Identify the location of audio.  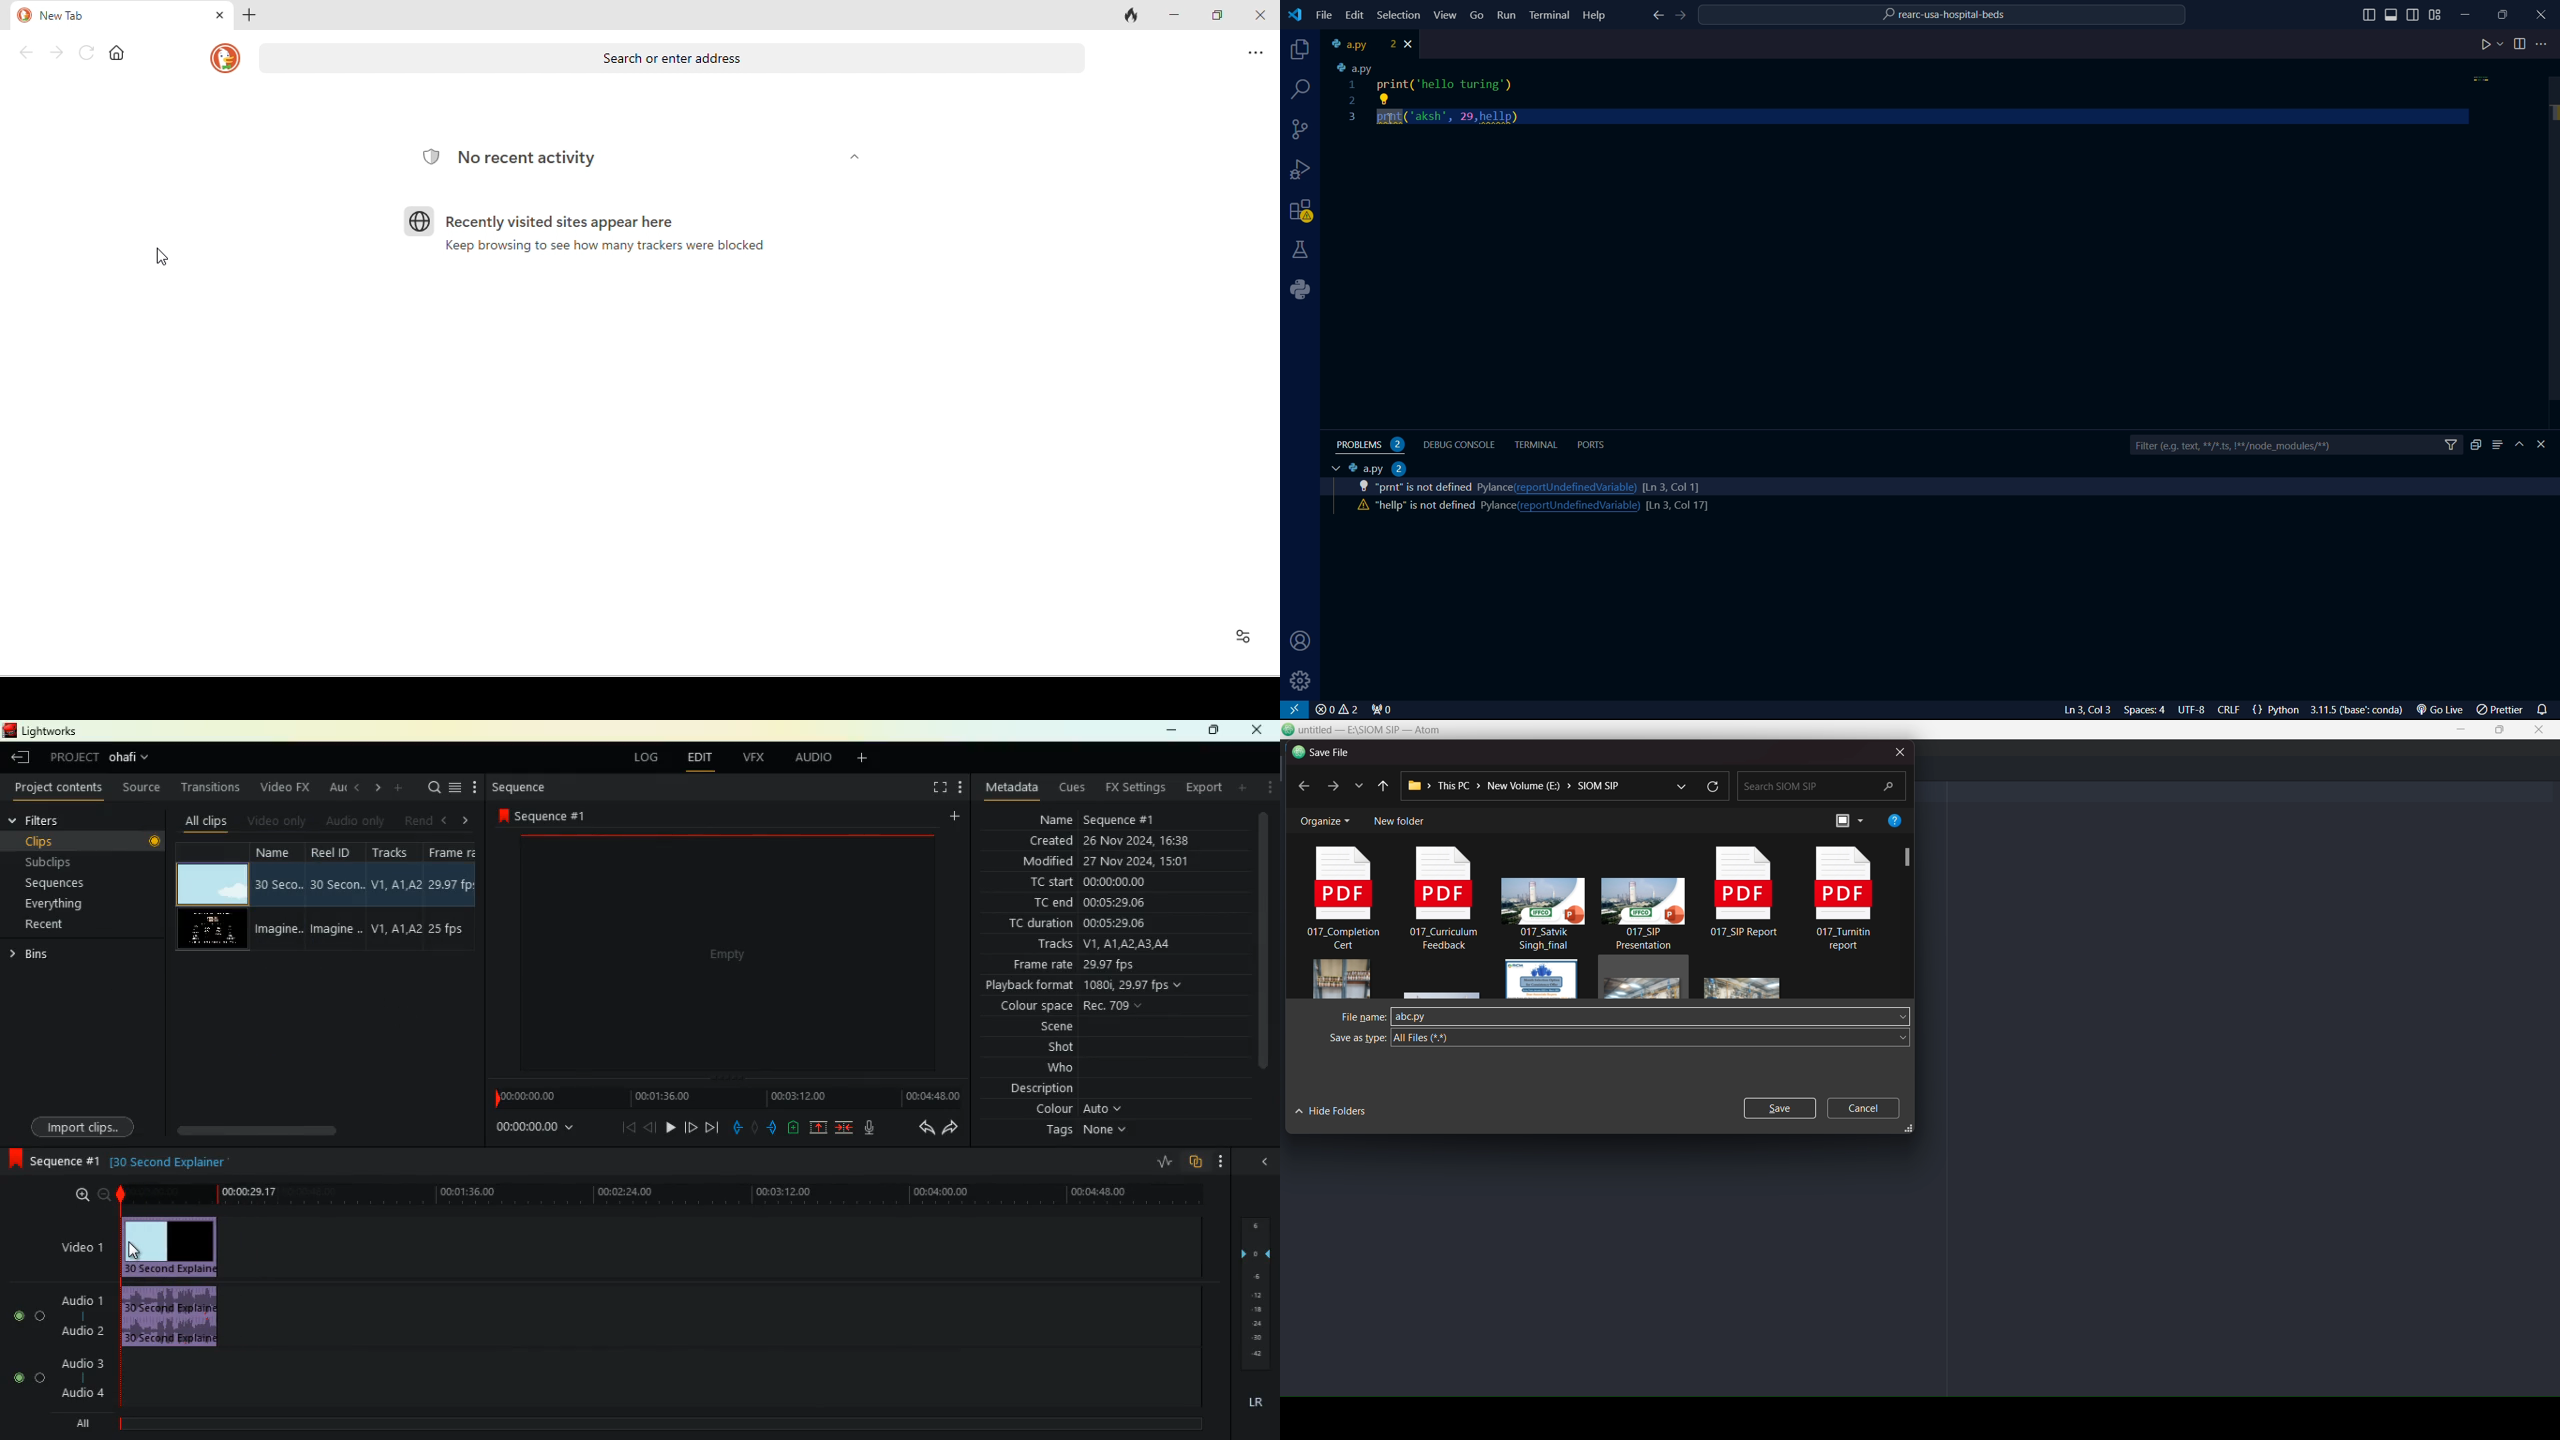
(175, 1317).